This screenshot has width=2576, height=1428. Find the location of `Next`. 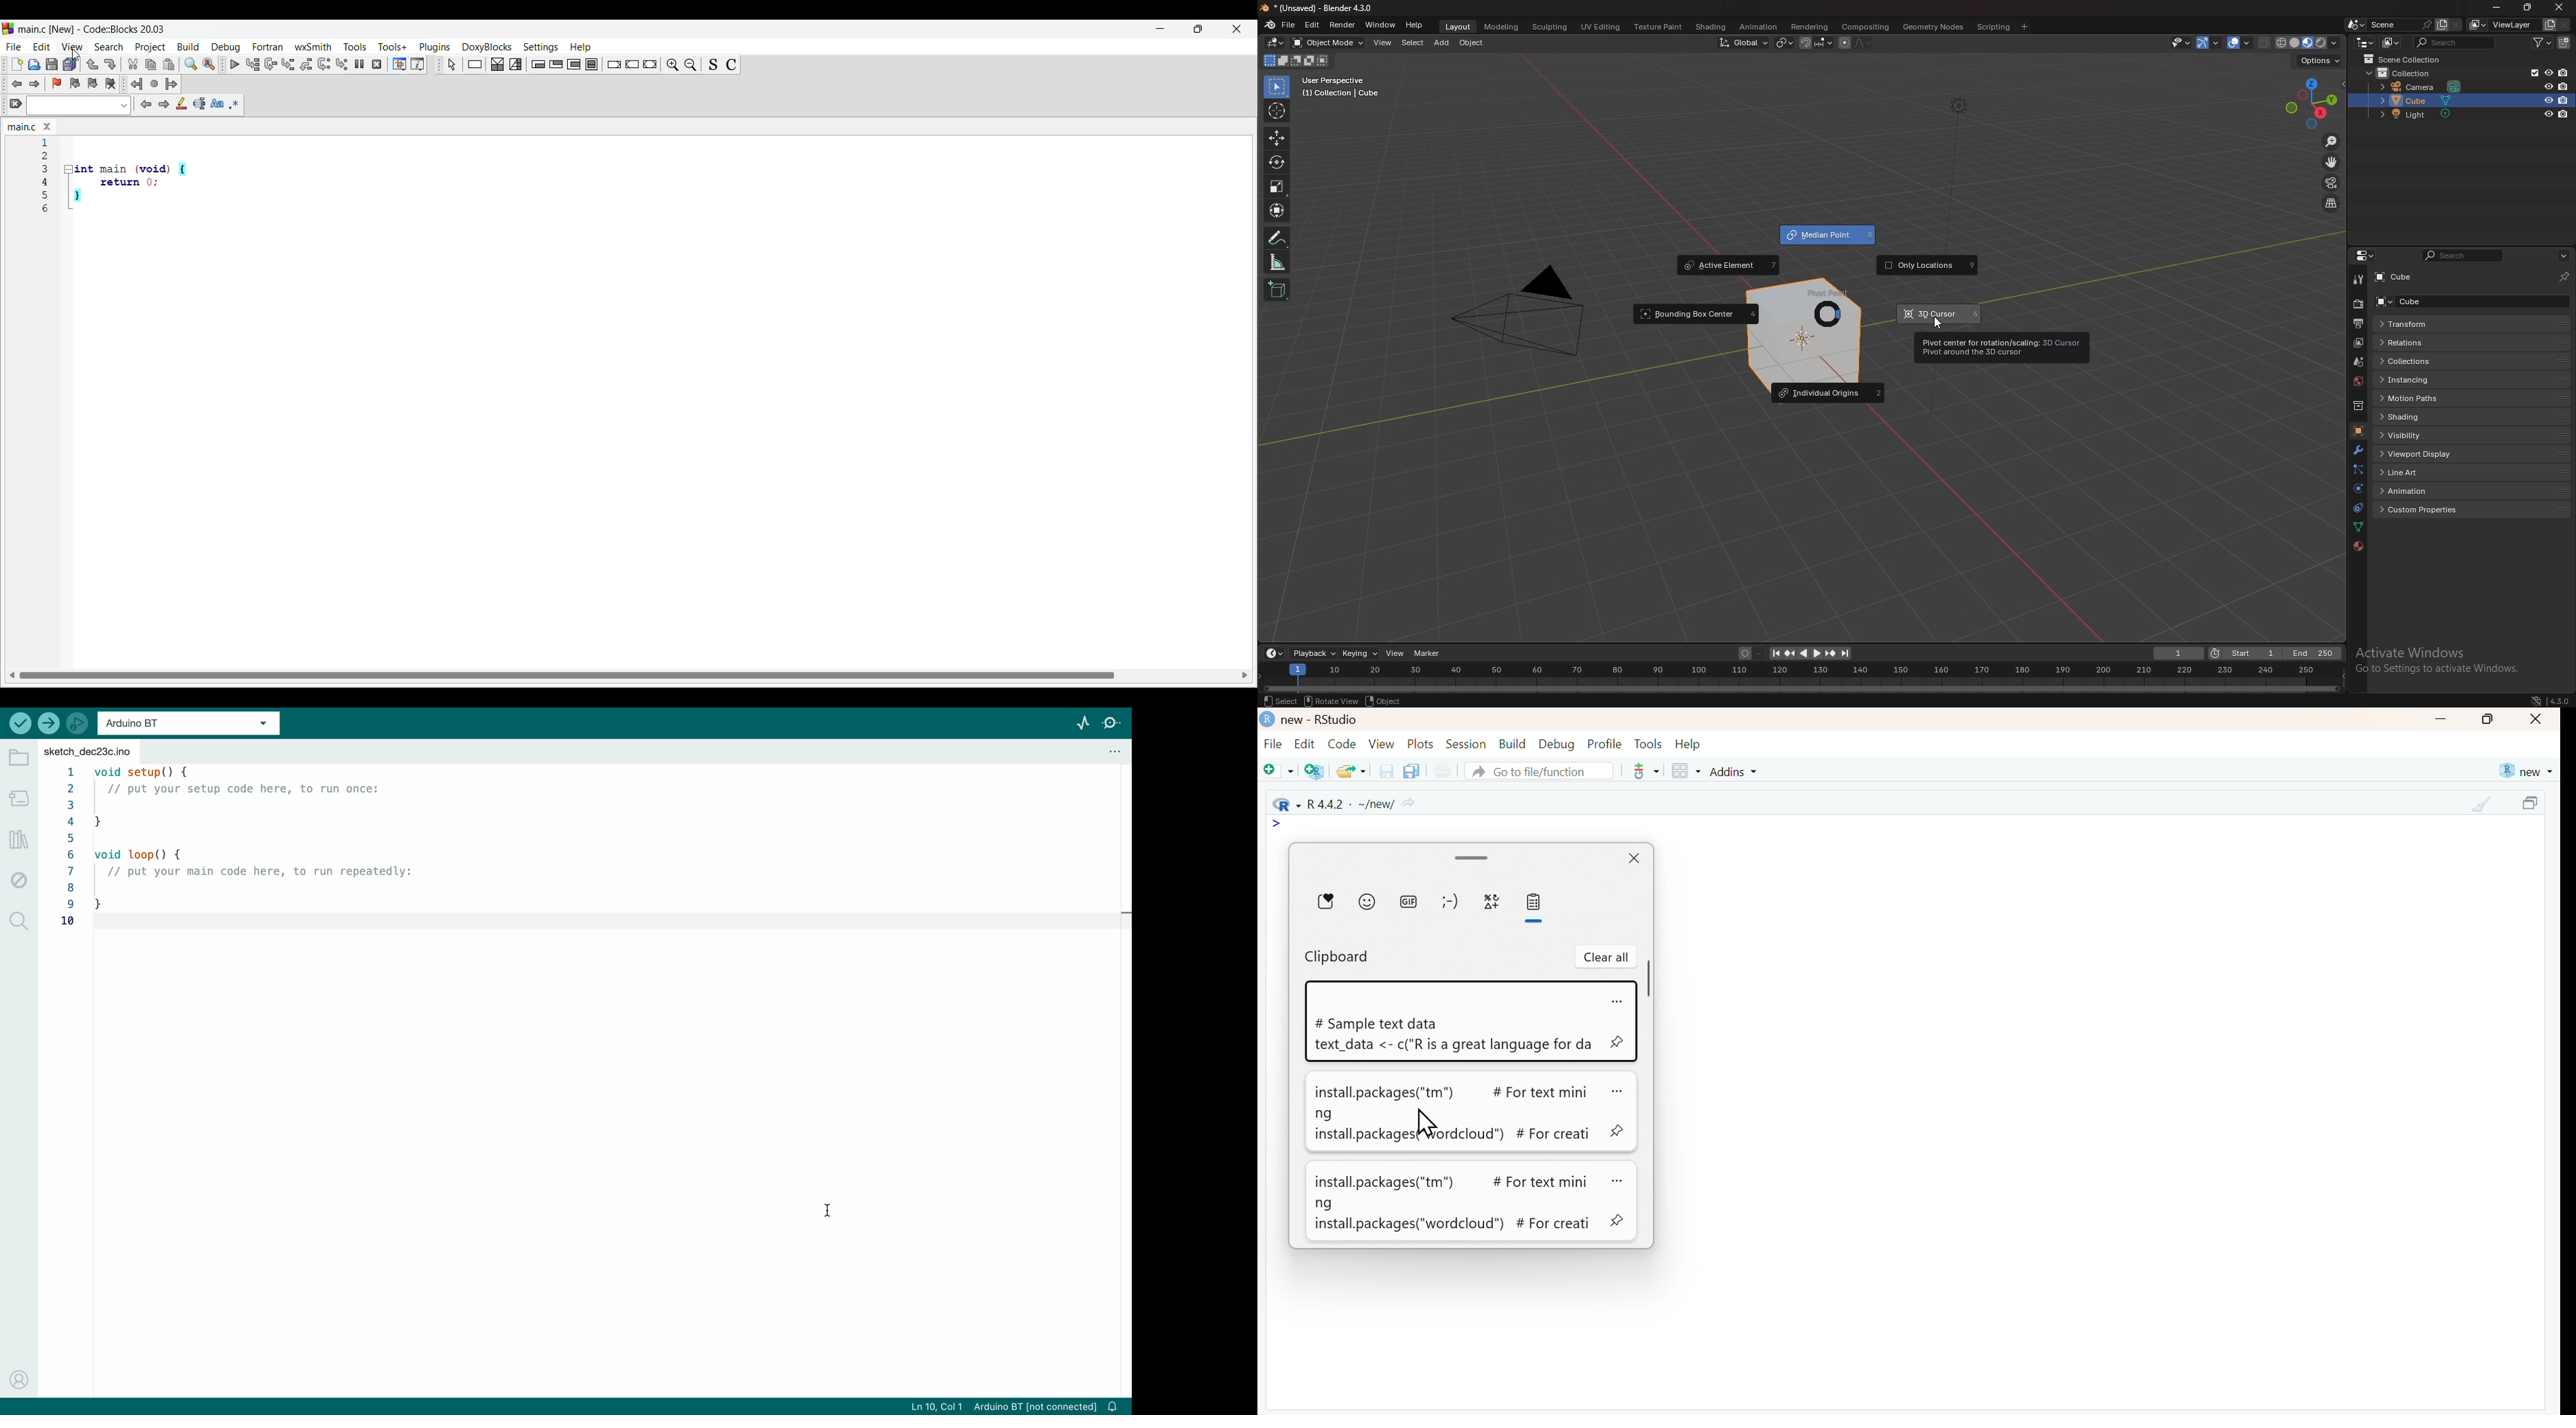

Next is located at coordinates (164, 104).